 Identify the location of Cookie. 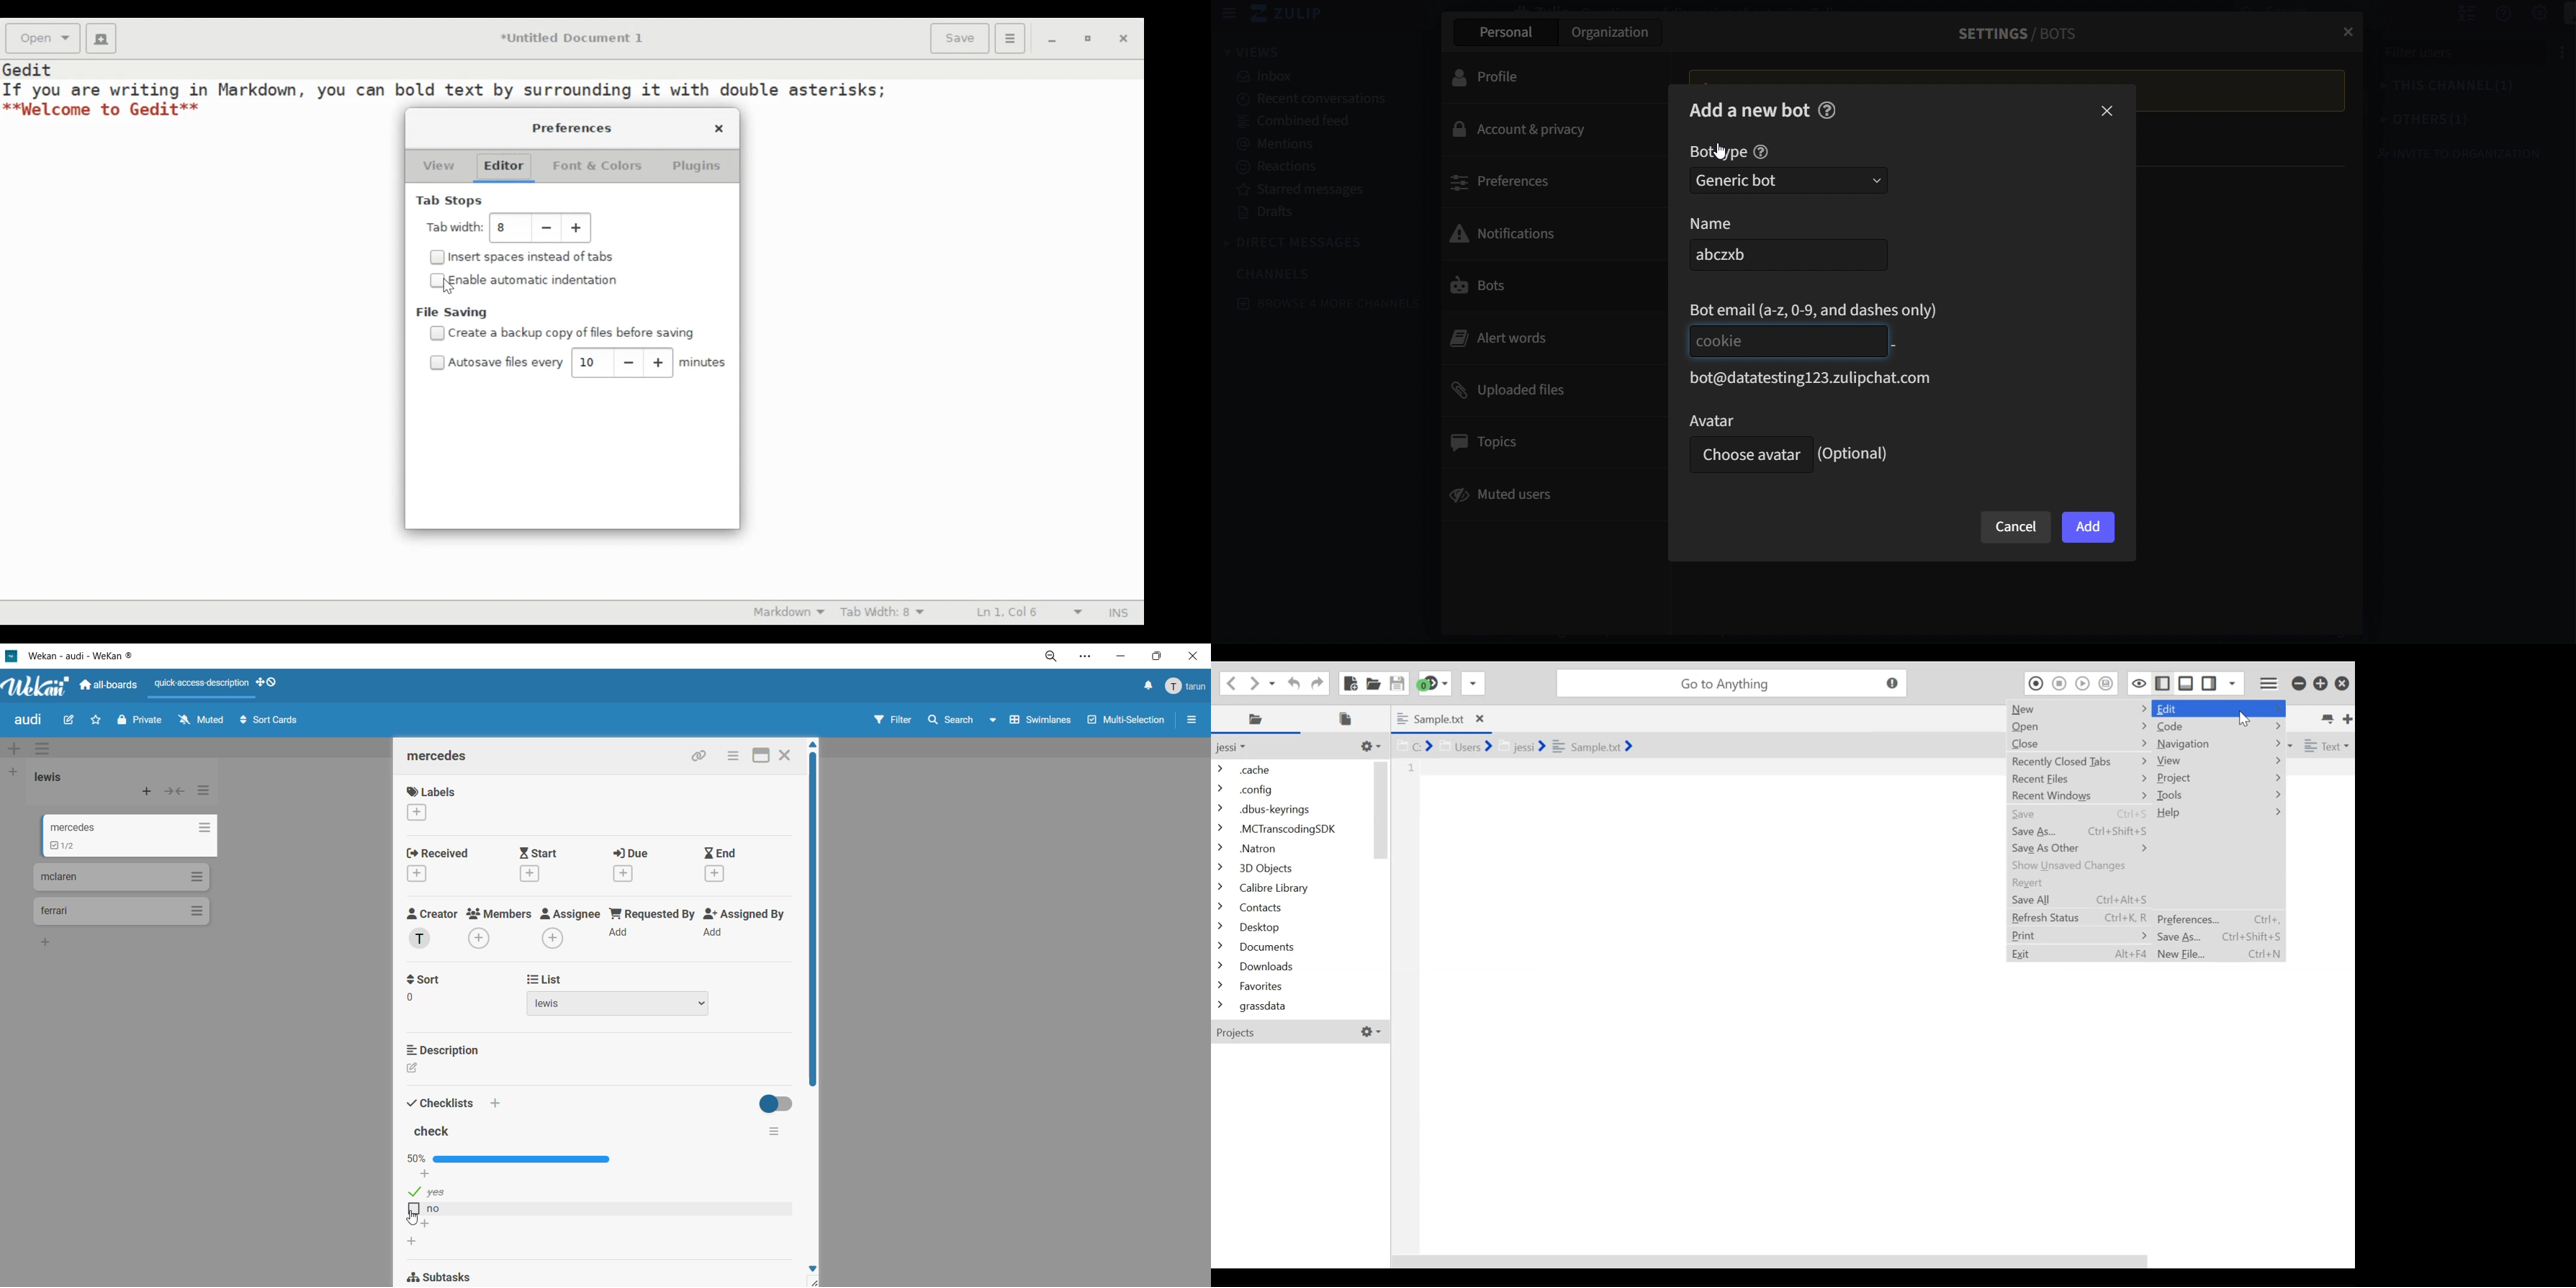
(1785, 340).